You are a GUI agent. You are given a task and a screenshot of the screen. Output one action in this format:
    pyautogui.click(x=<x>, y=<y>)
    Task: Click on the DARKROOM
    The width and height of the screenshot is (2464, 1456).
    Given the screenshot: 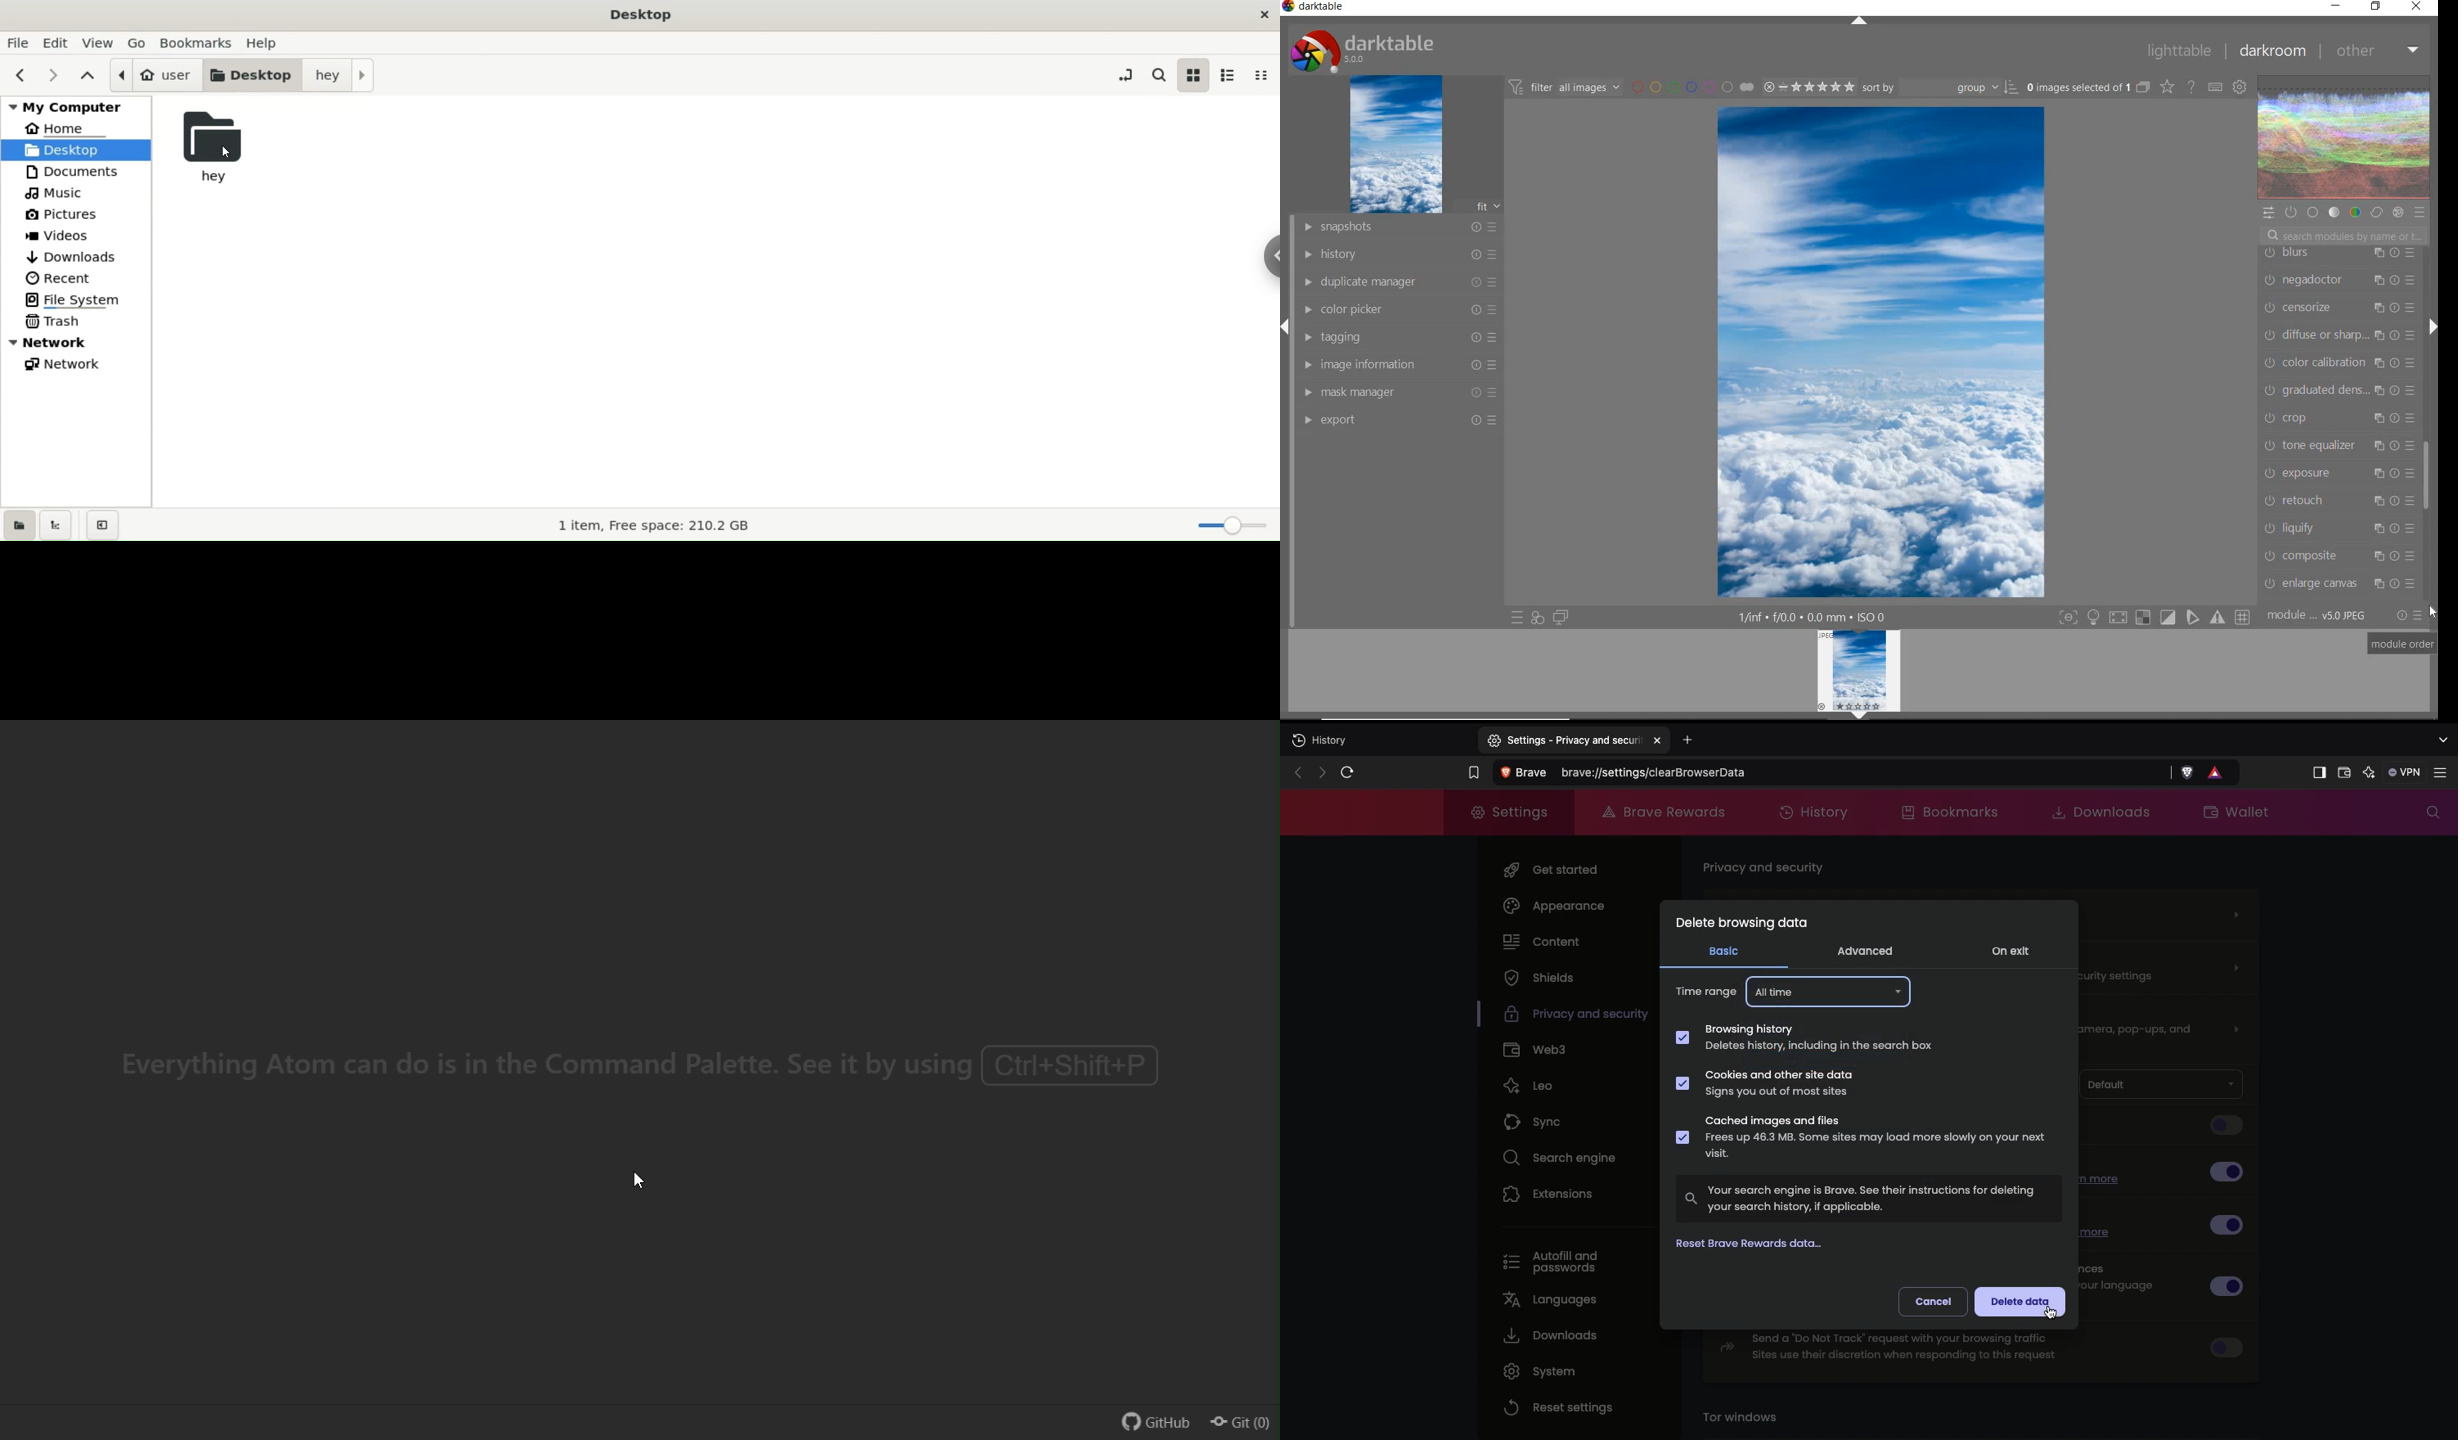 What is the action you would take?
    pyautogui.click(x=2272, y=51)
    